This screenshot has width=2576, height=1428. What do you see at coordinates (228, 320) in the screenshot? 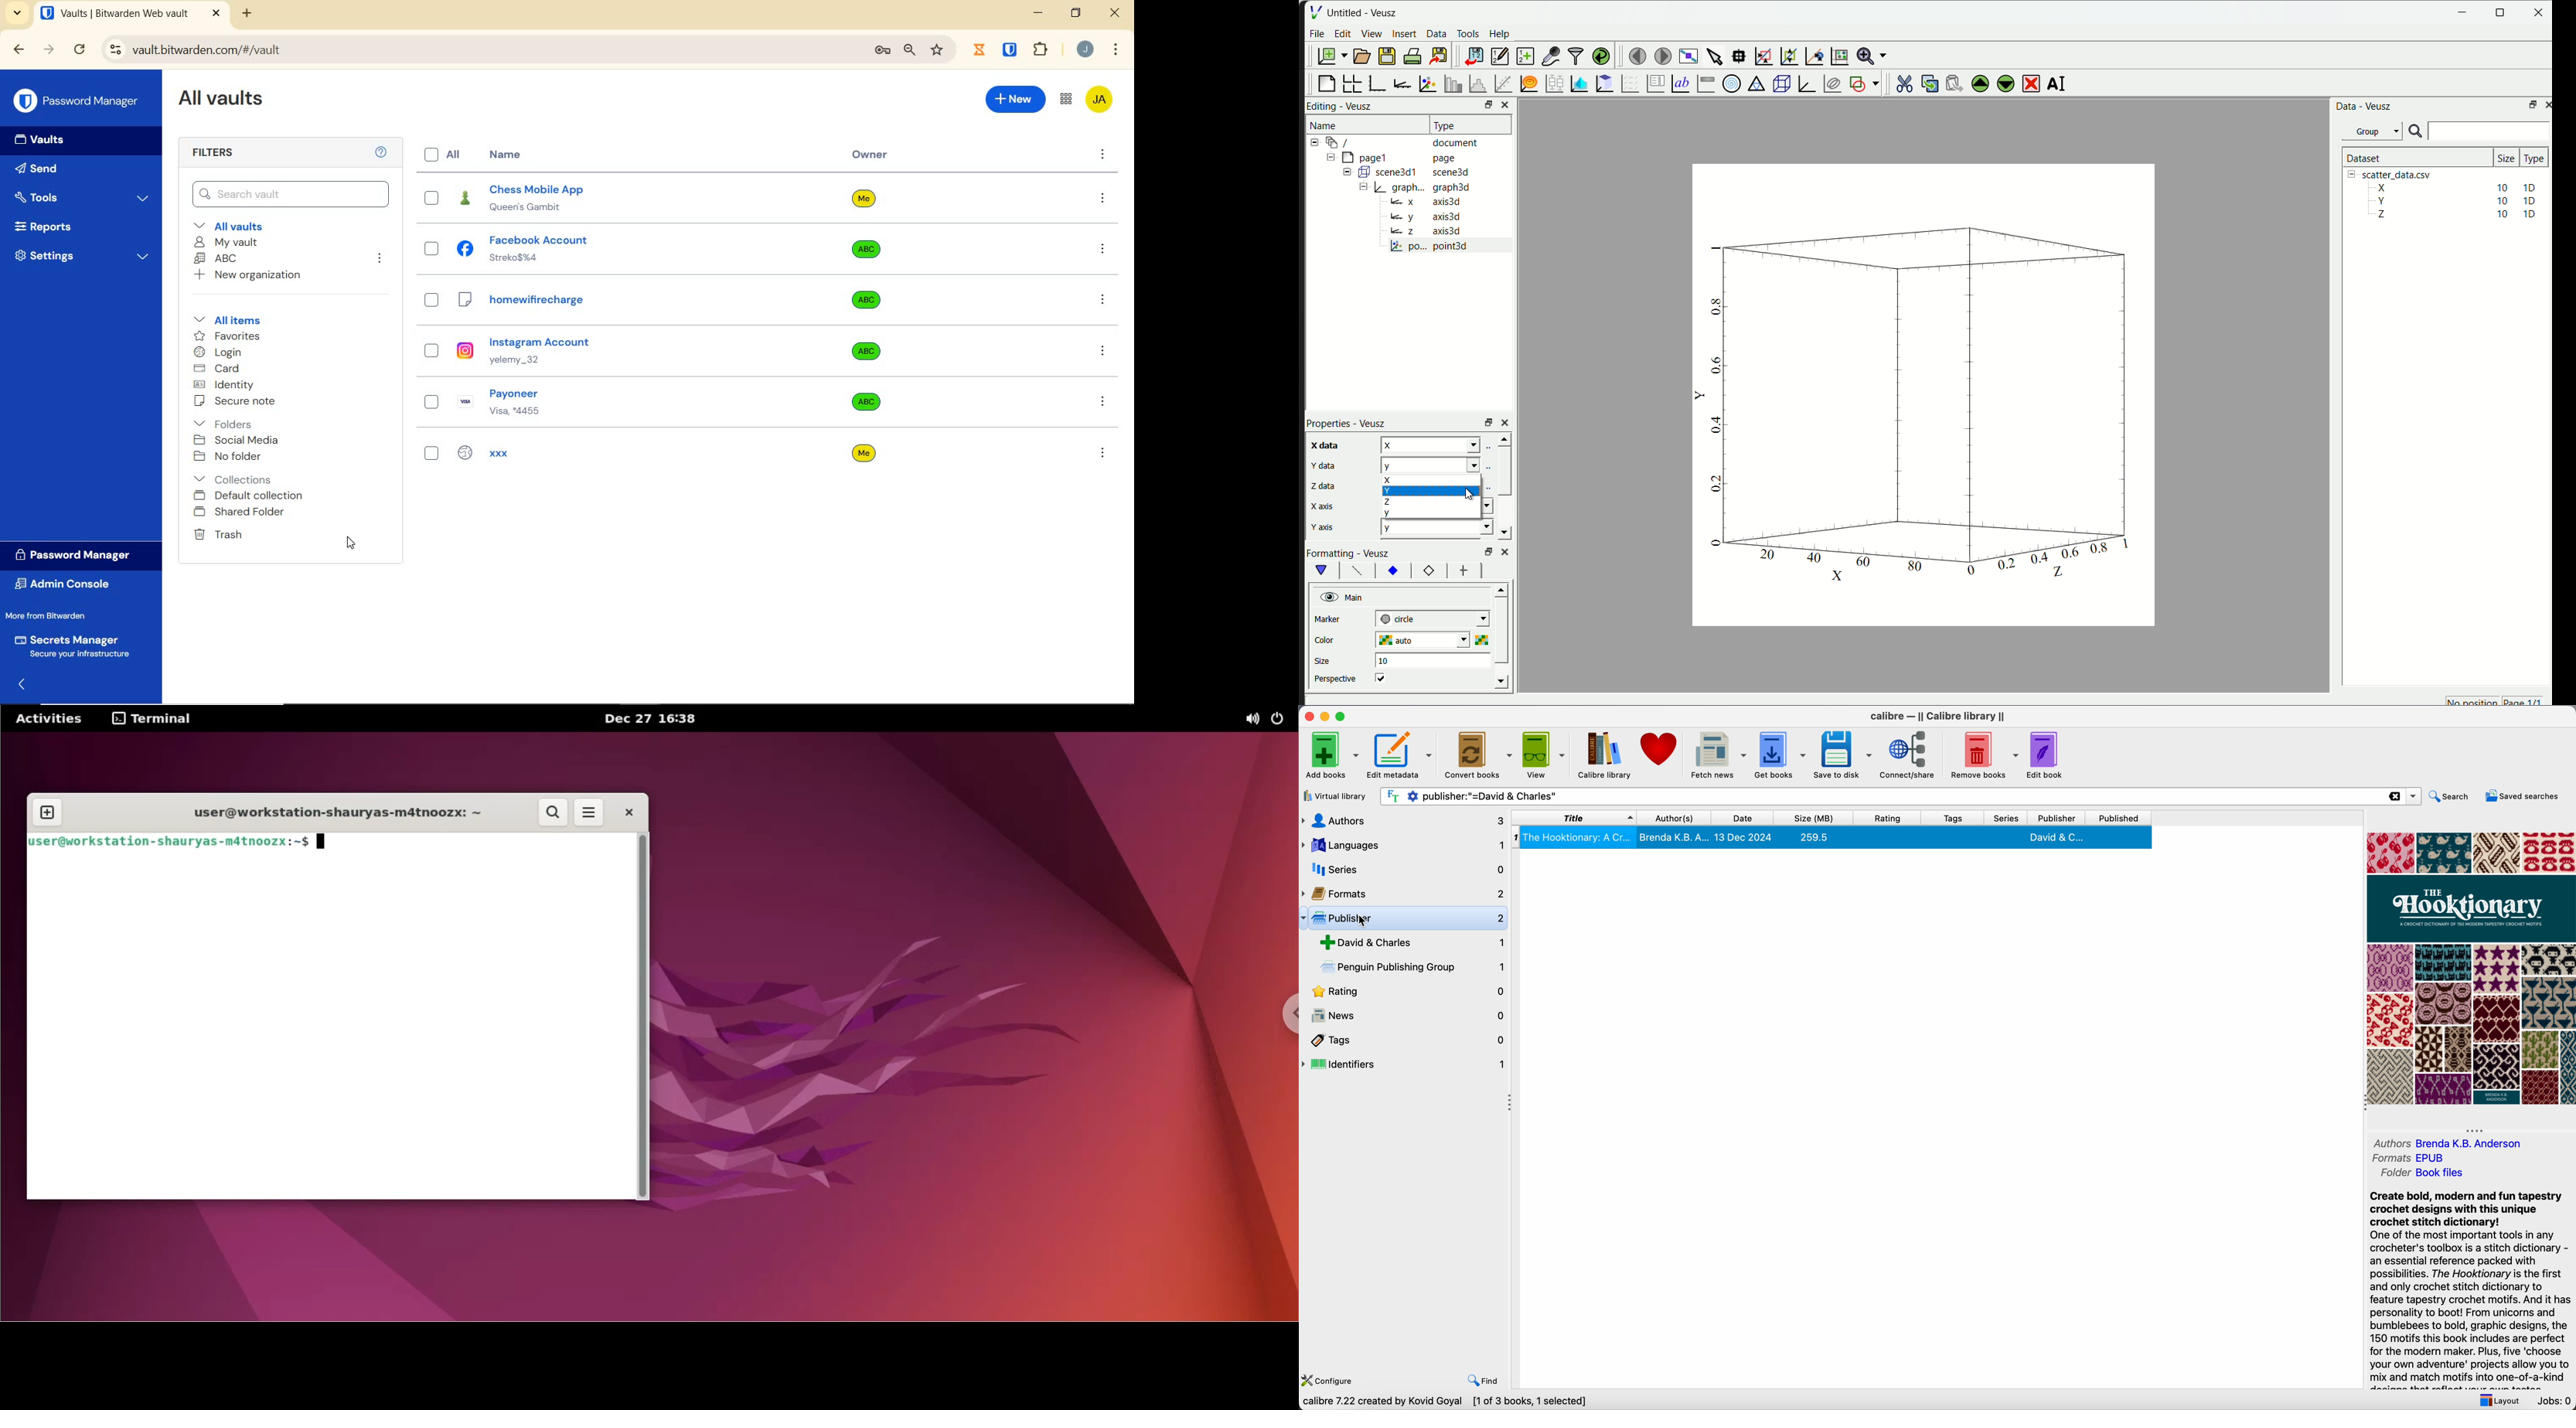
I see `All items` at bounding box center [228, 320].